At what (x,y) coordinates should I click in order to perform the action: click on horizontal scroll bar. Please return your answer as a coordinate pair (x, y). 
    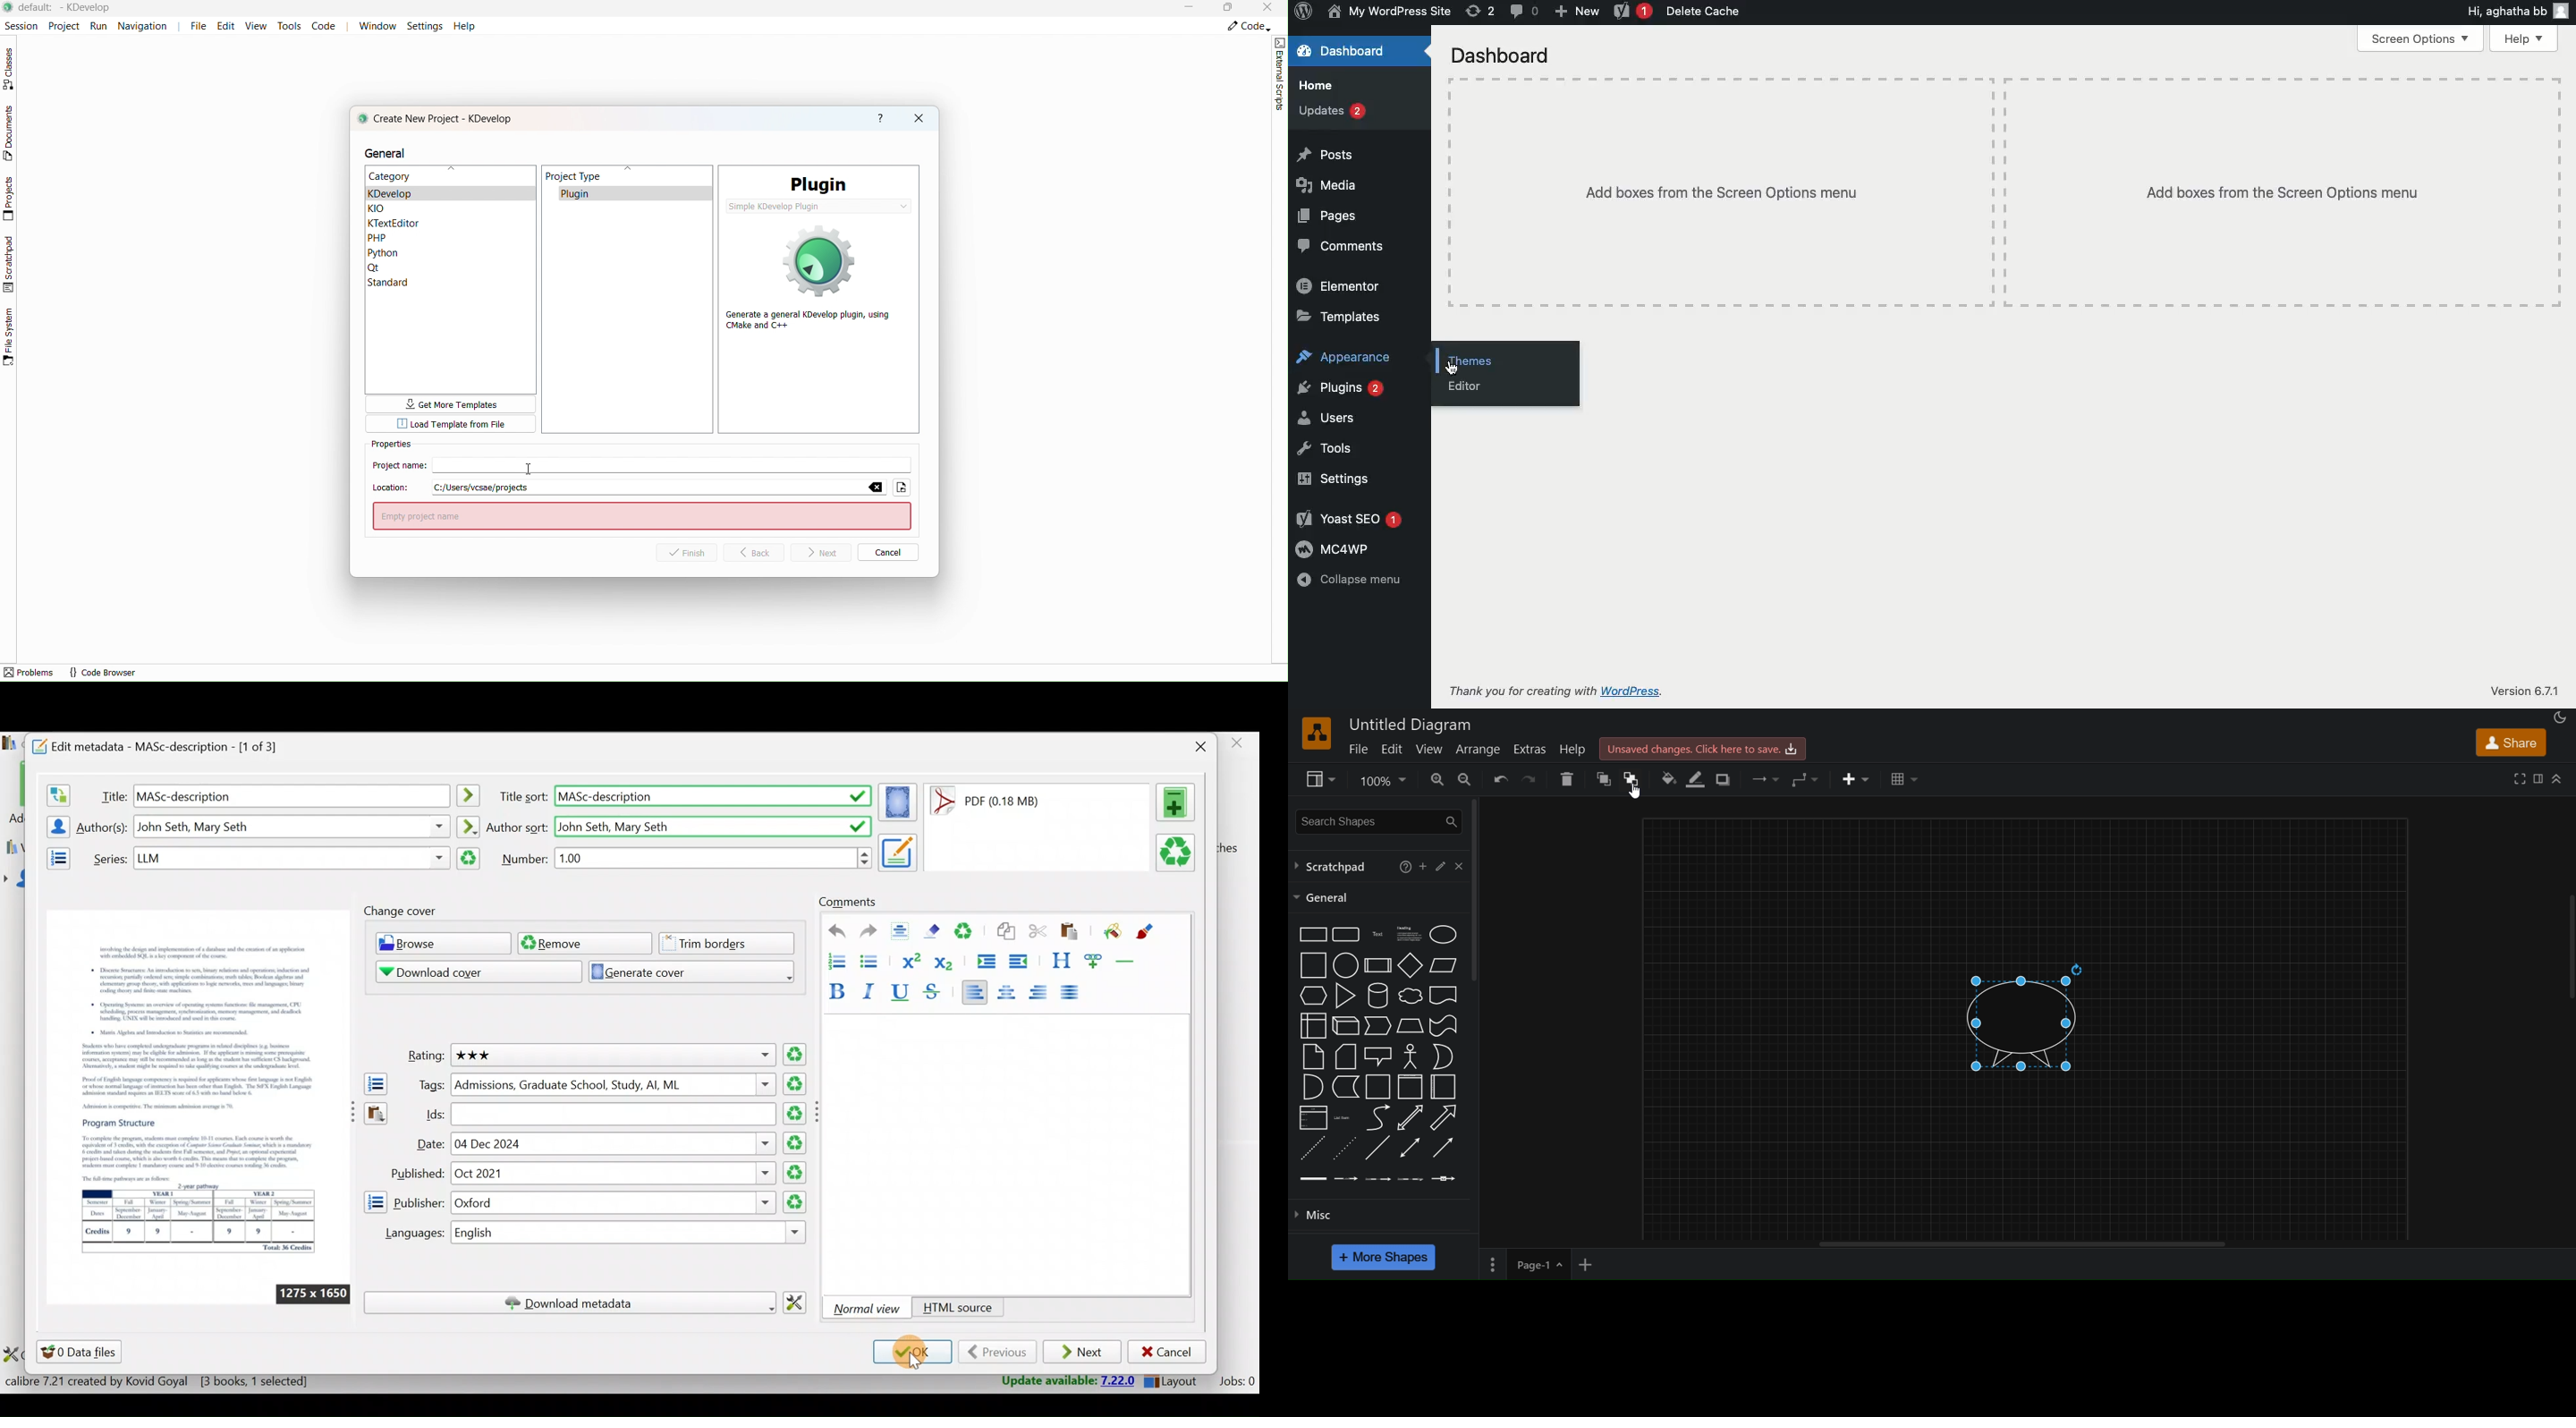
    Looking at the image, I should click on (2026, 1247).